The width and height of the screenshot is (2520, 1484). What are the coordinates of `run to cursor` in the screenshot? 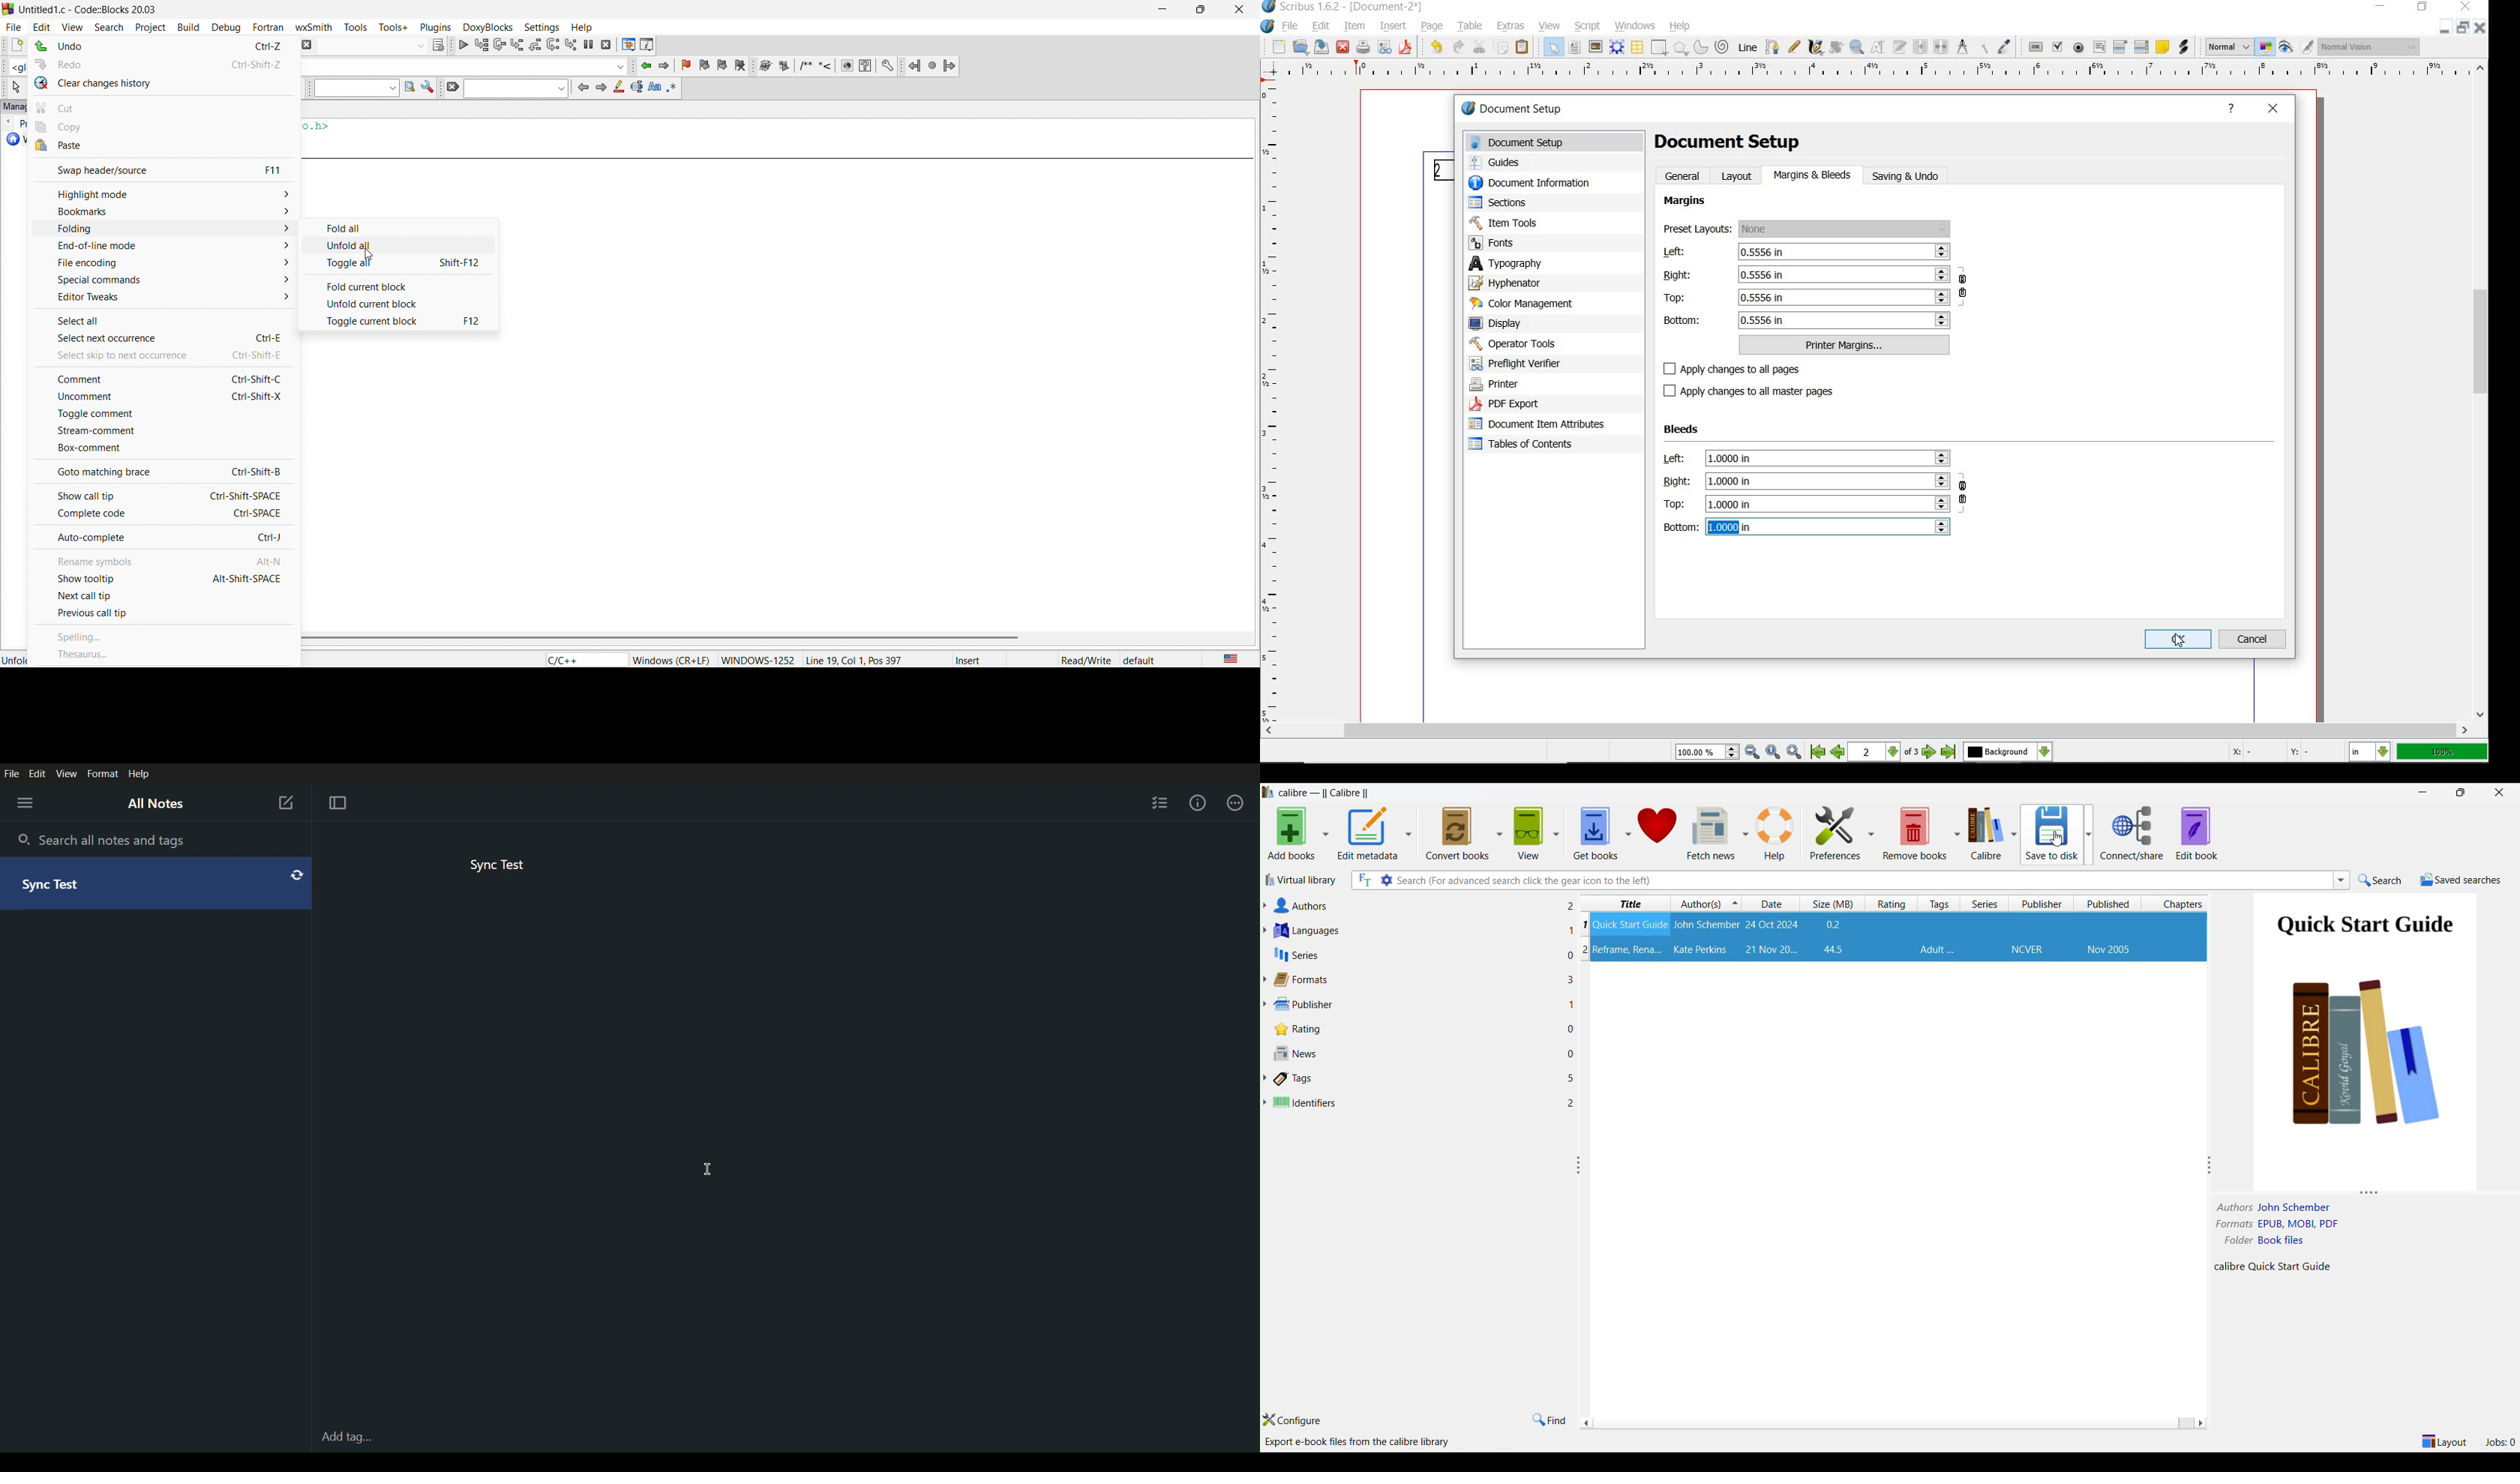 It's located at (481, 45).